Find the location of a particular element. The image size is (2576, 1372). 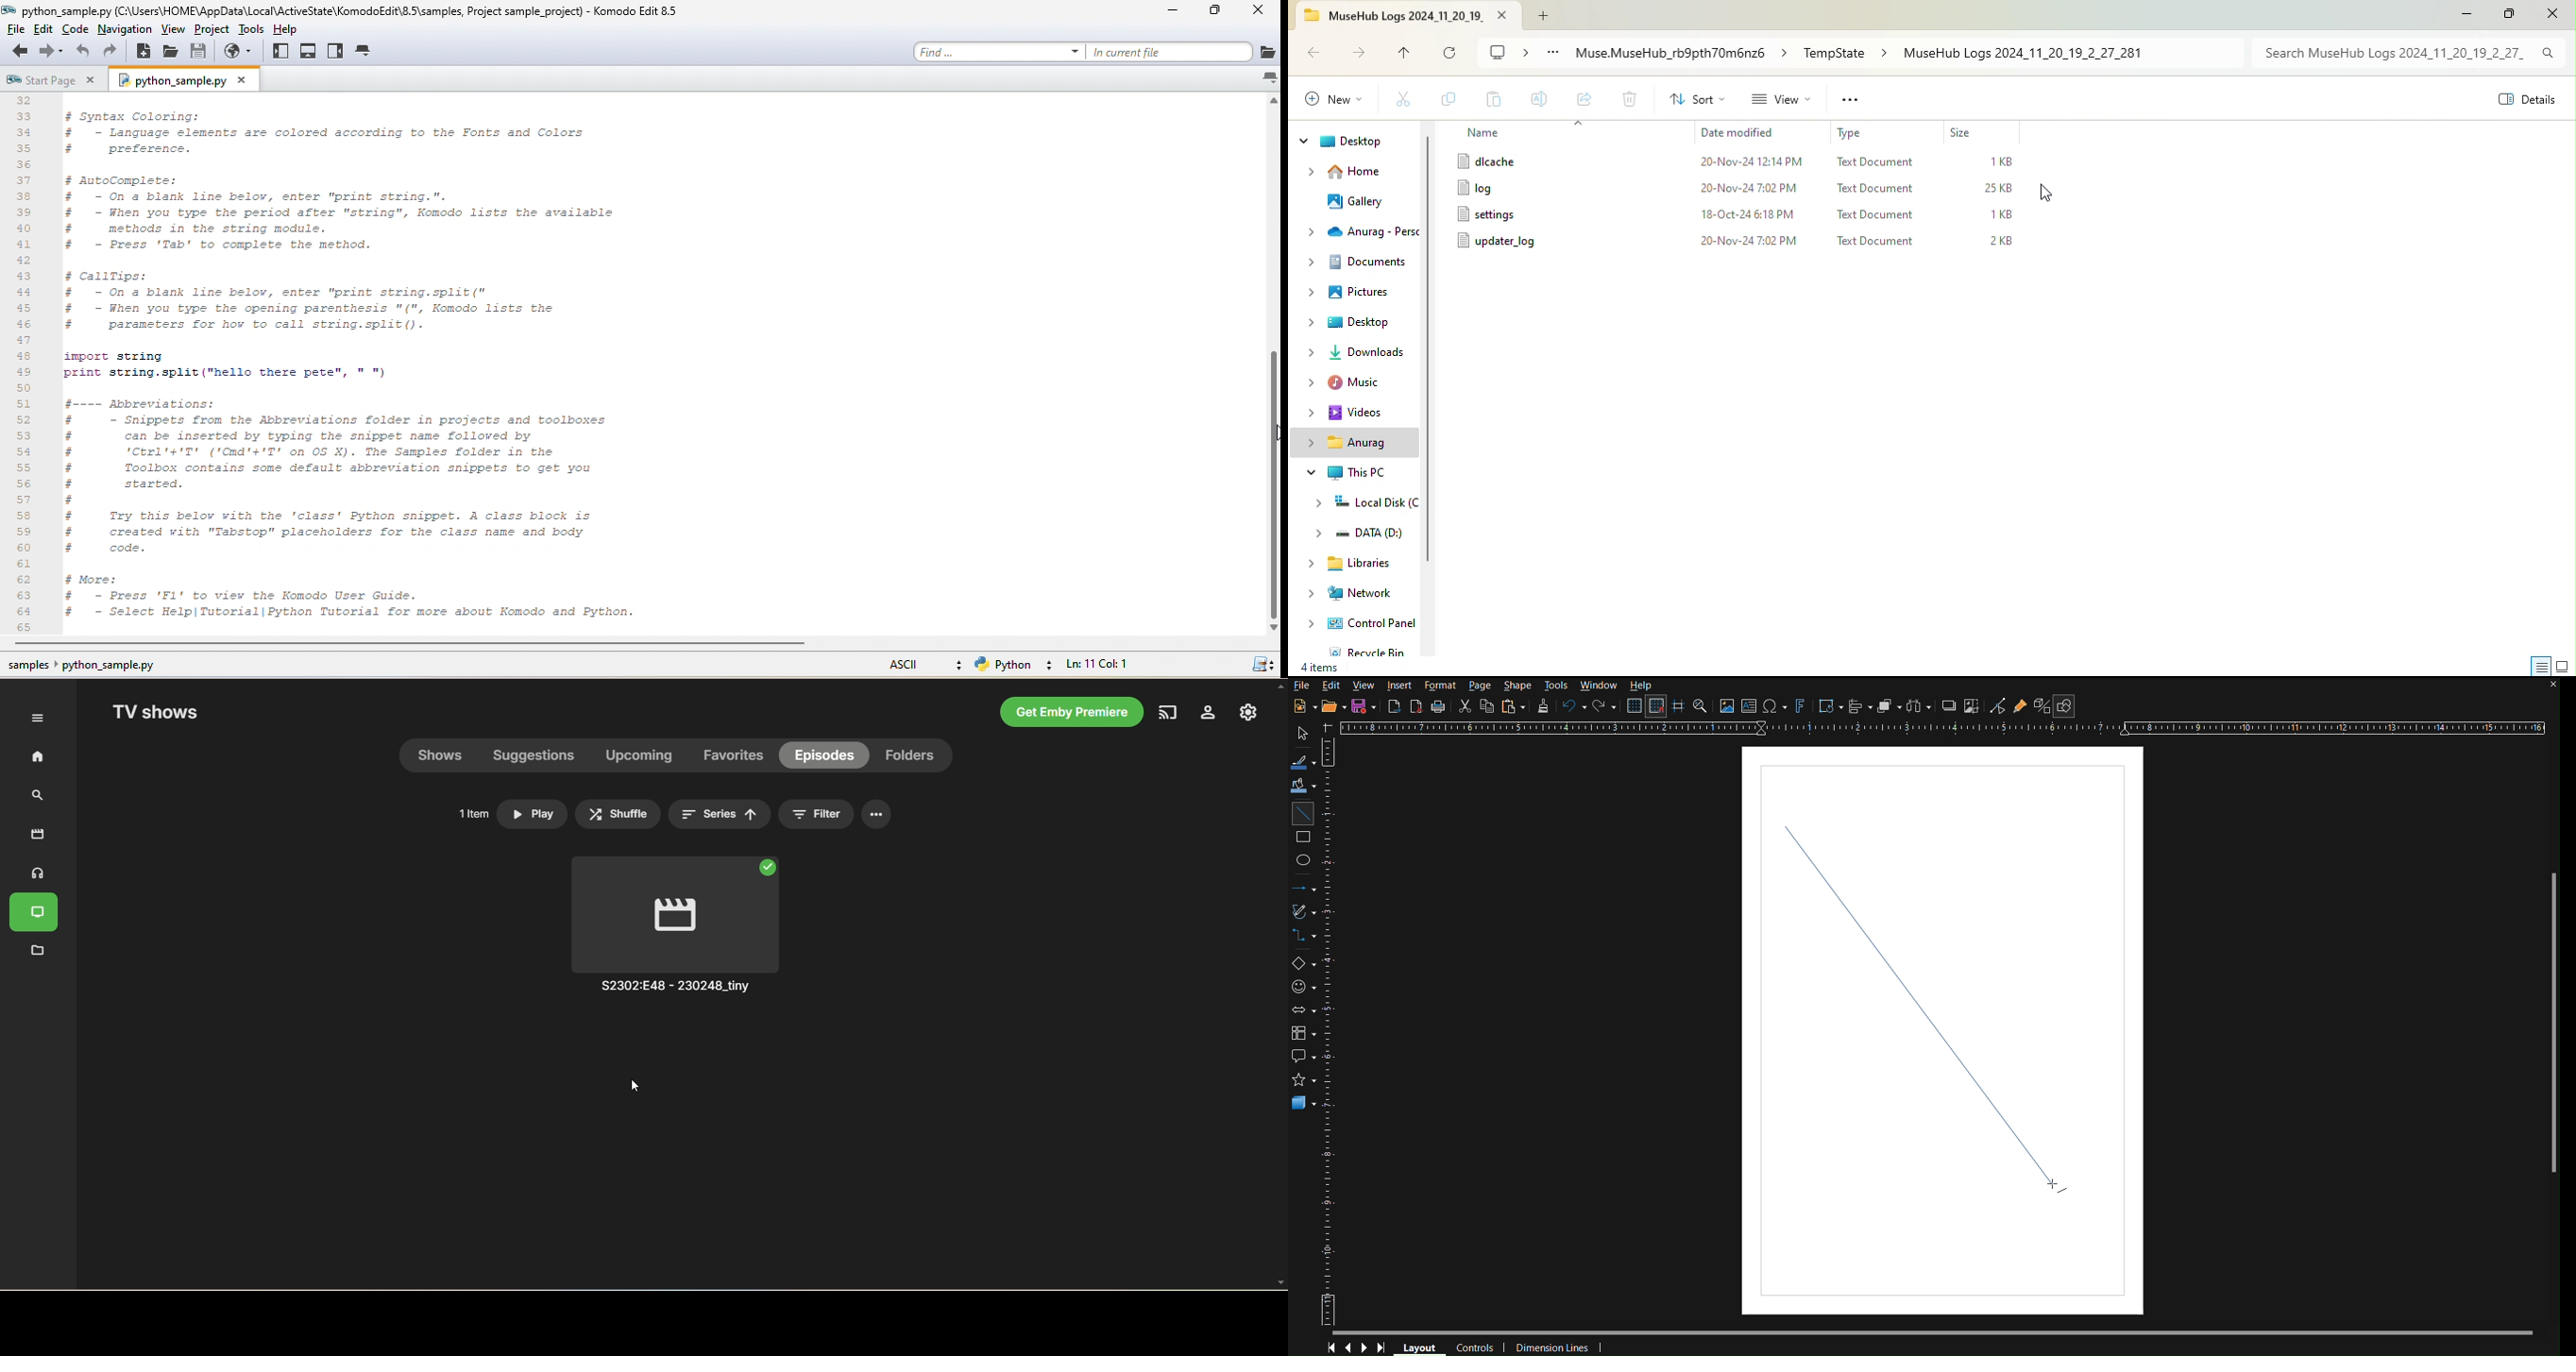

File path is located at coordinates (1680, 54).